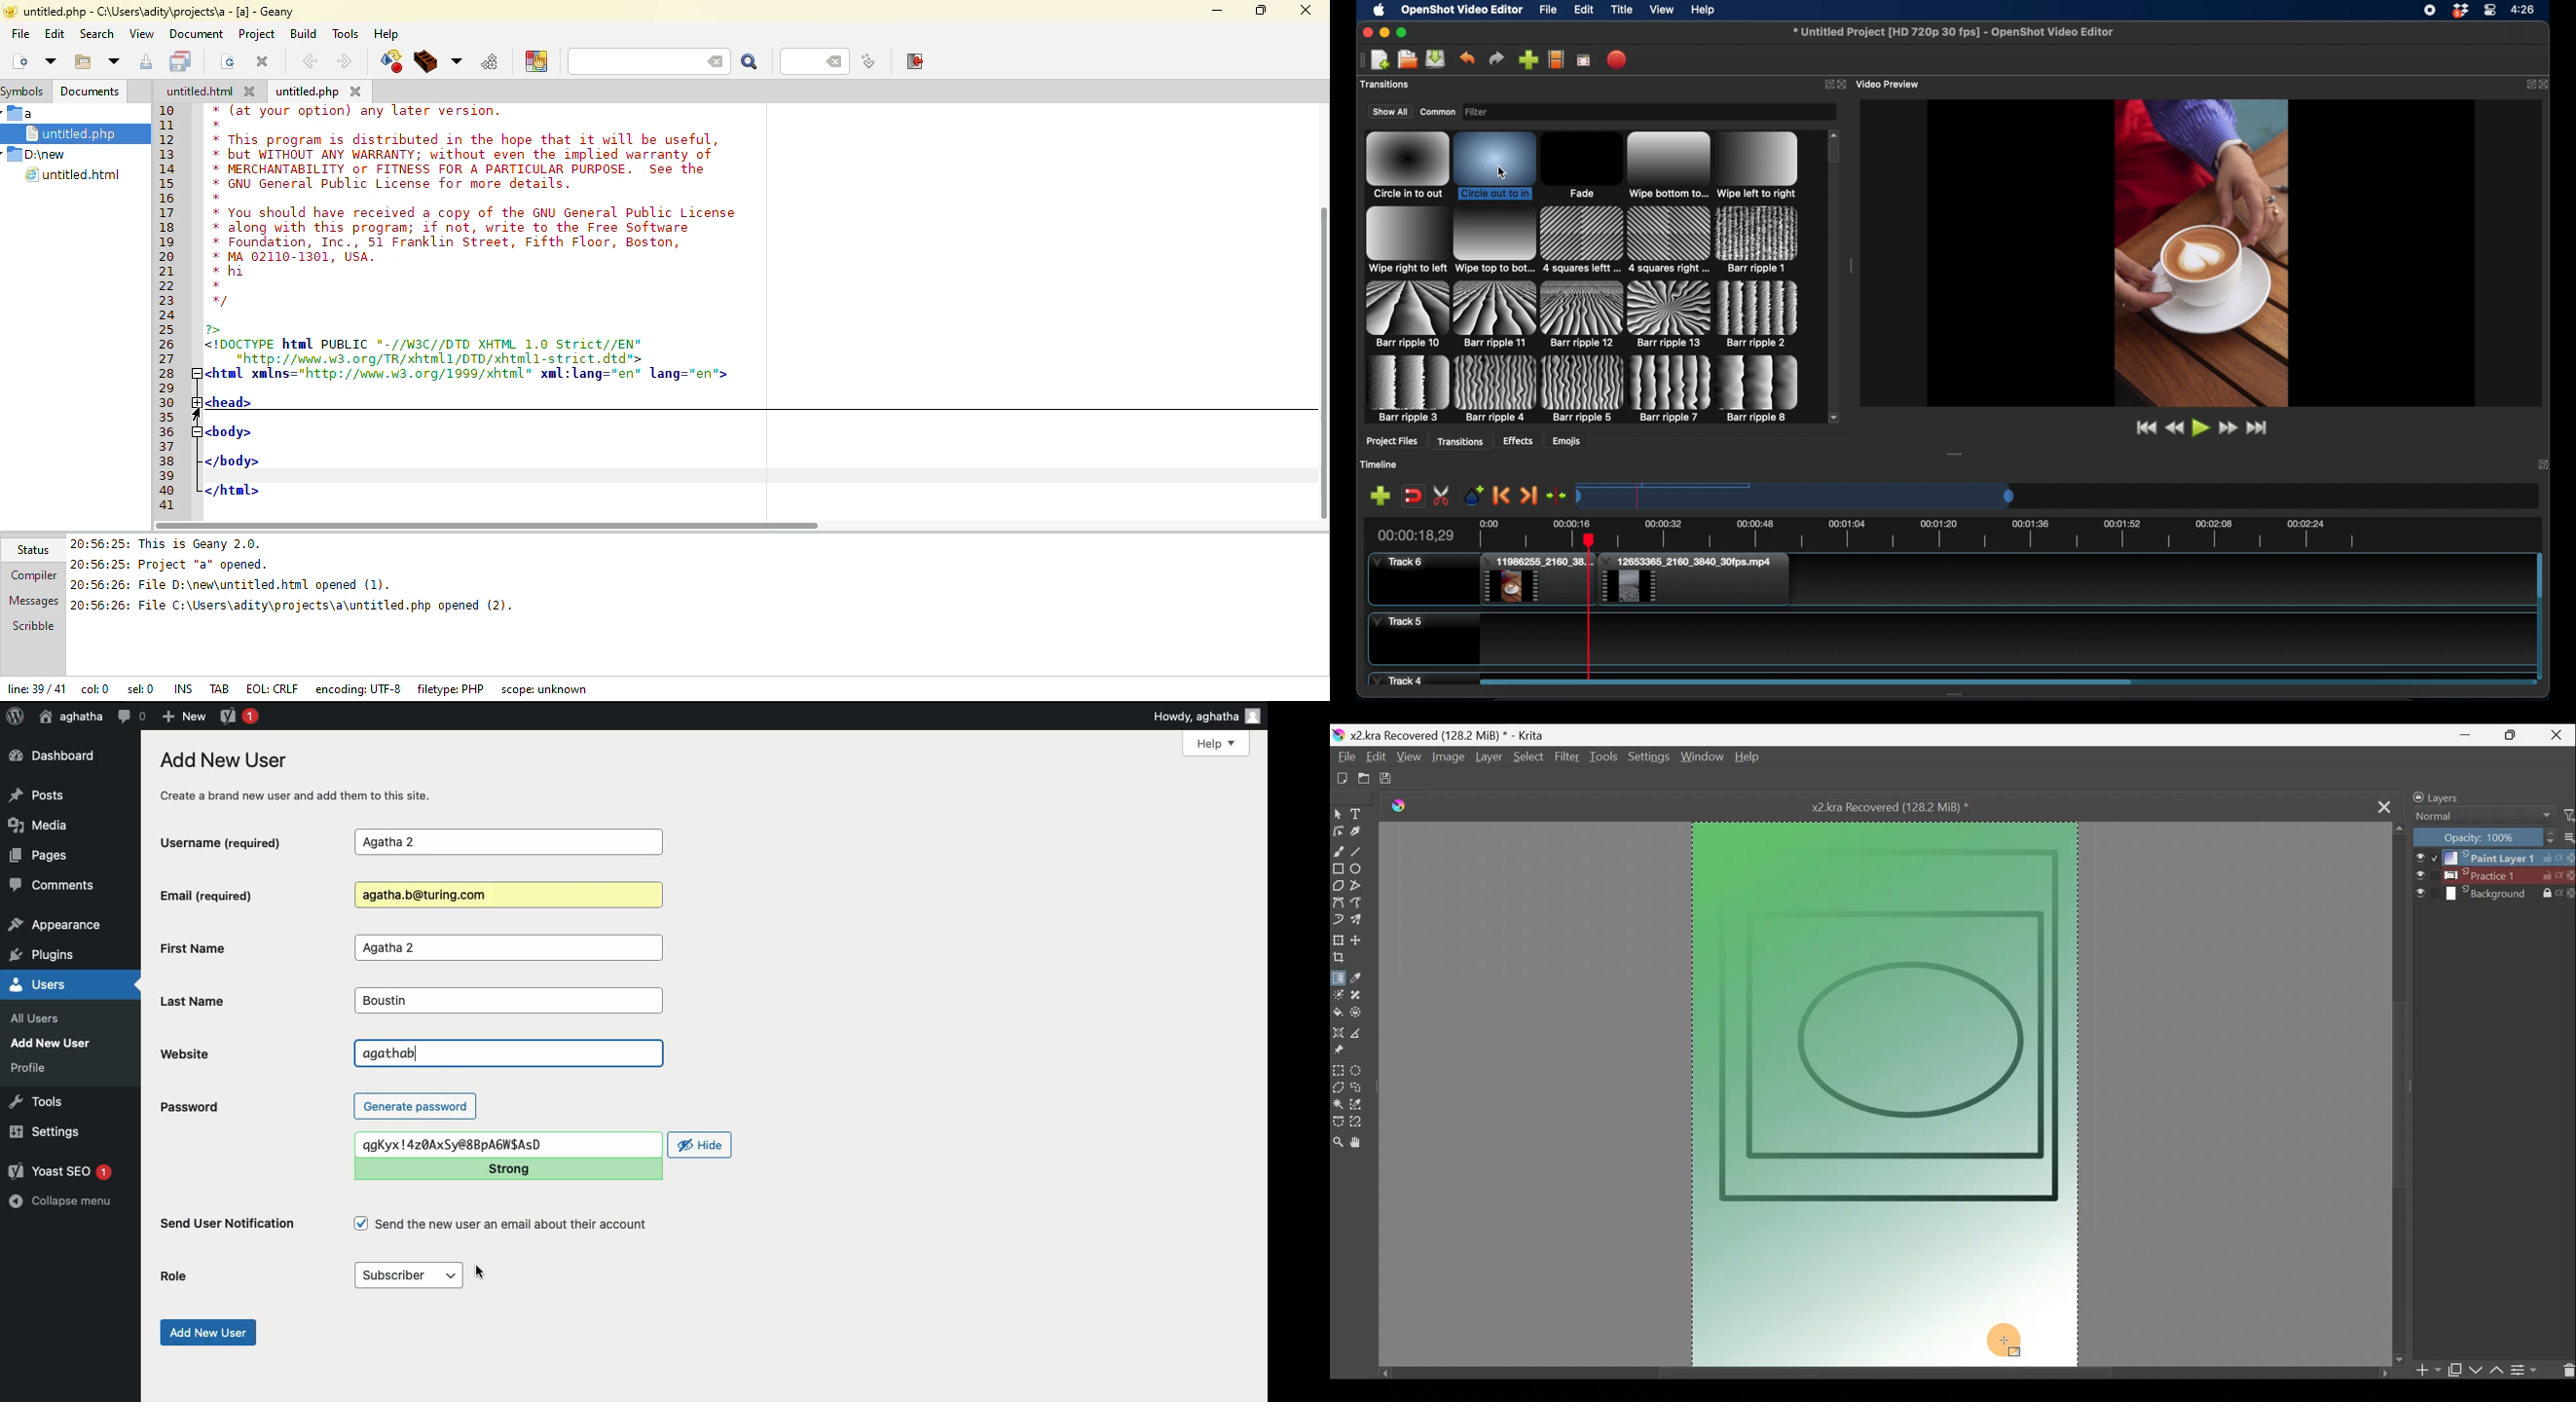  I want to click on playhead, so click(1589, 610).